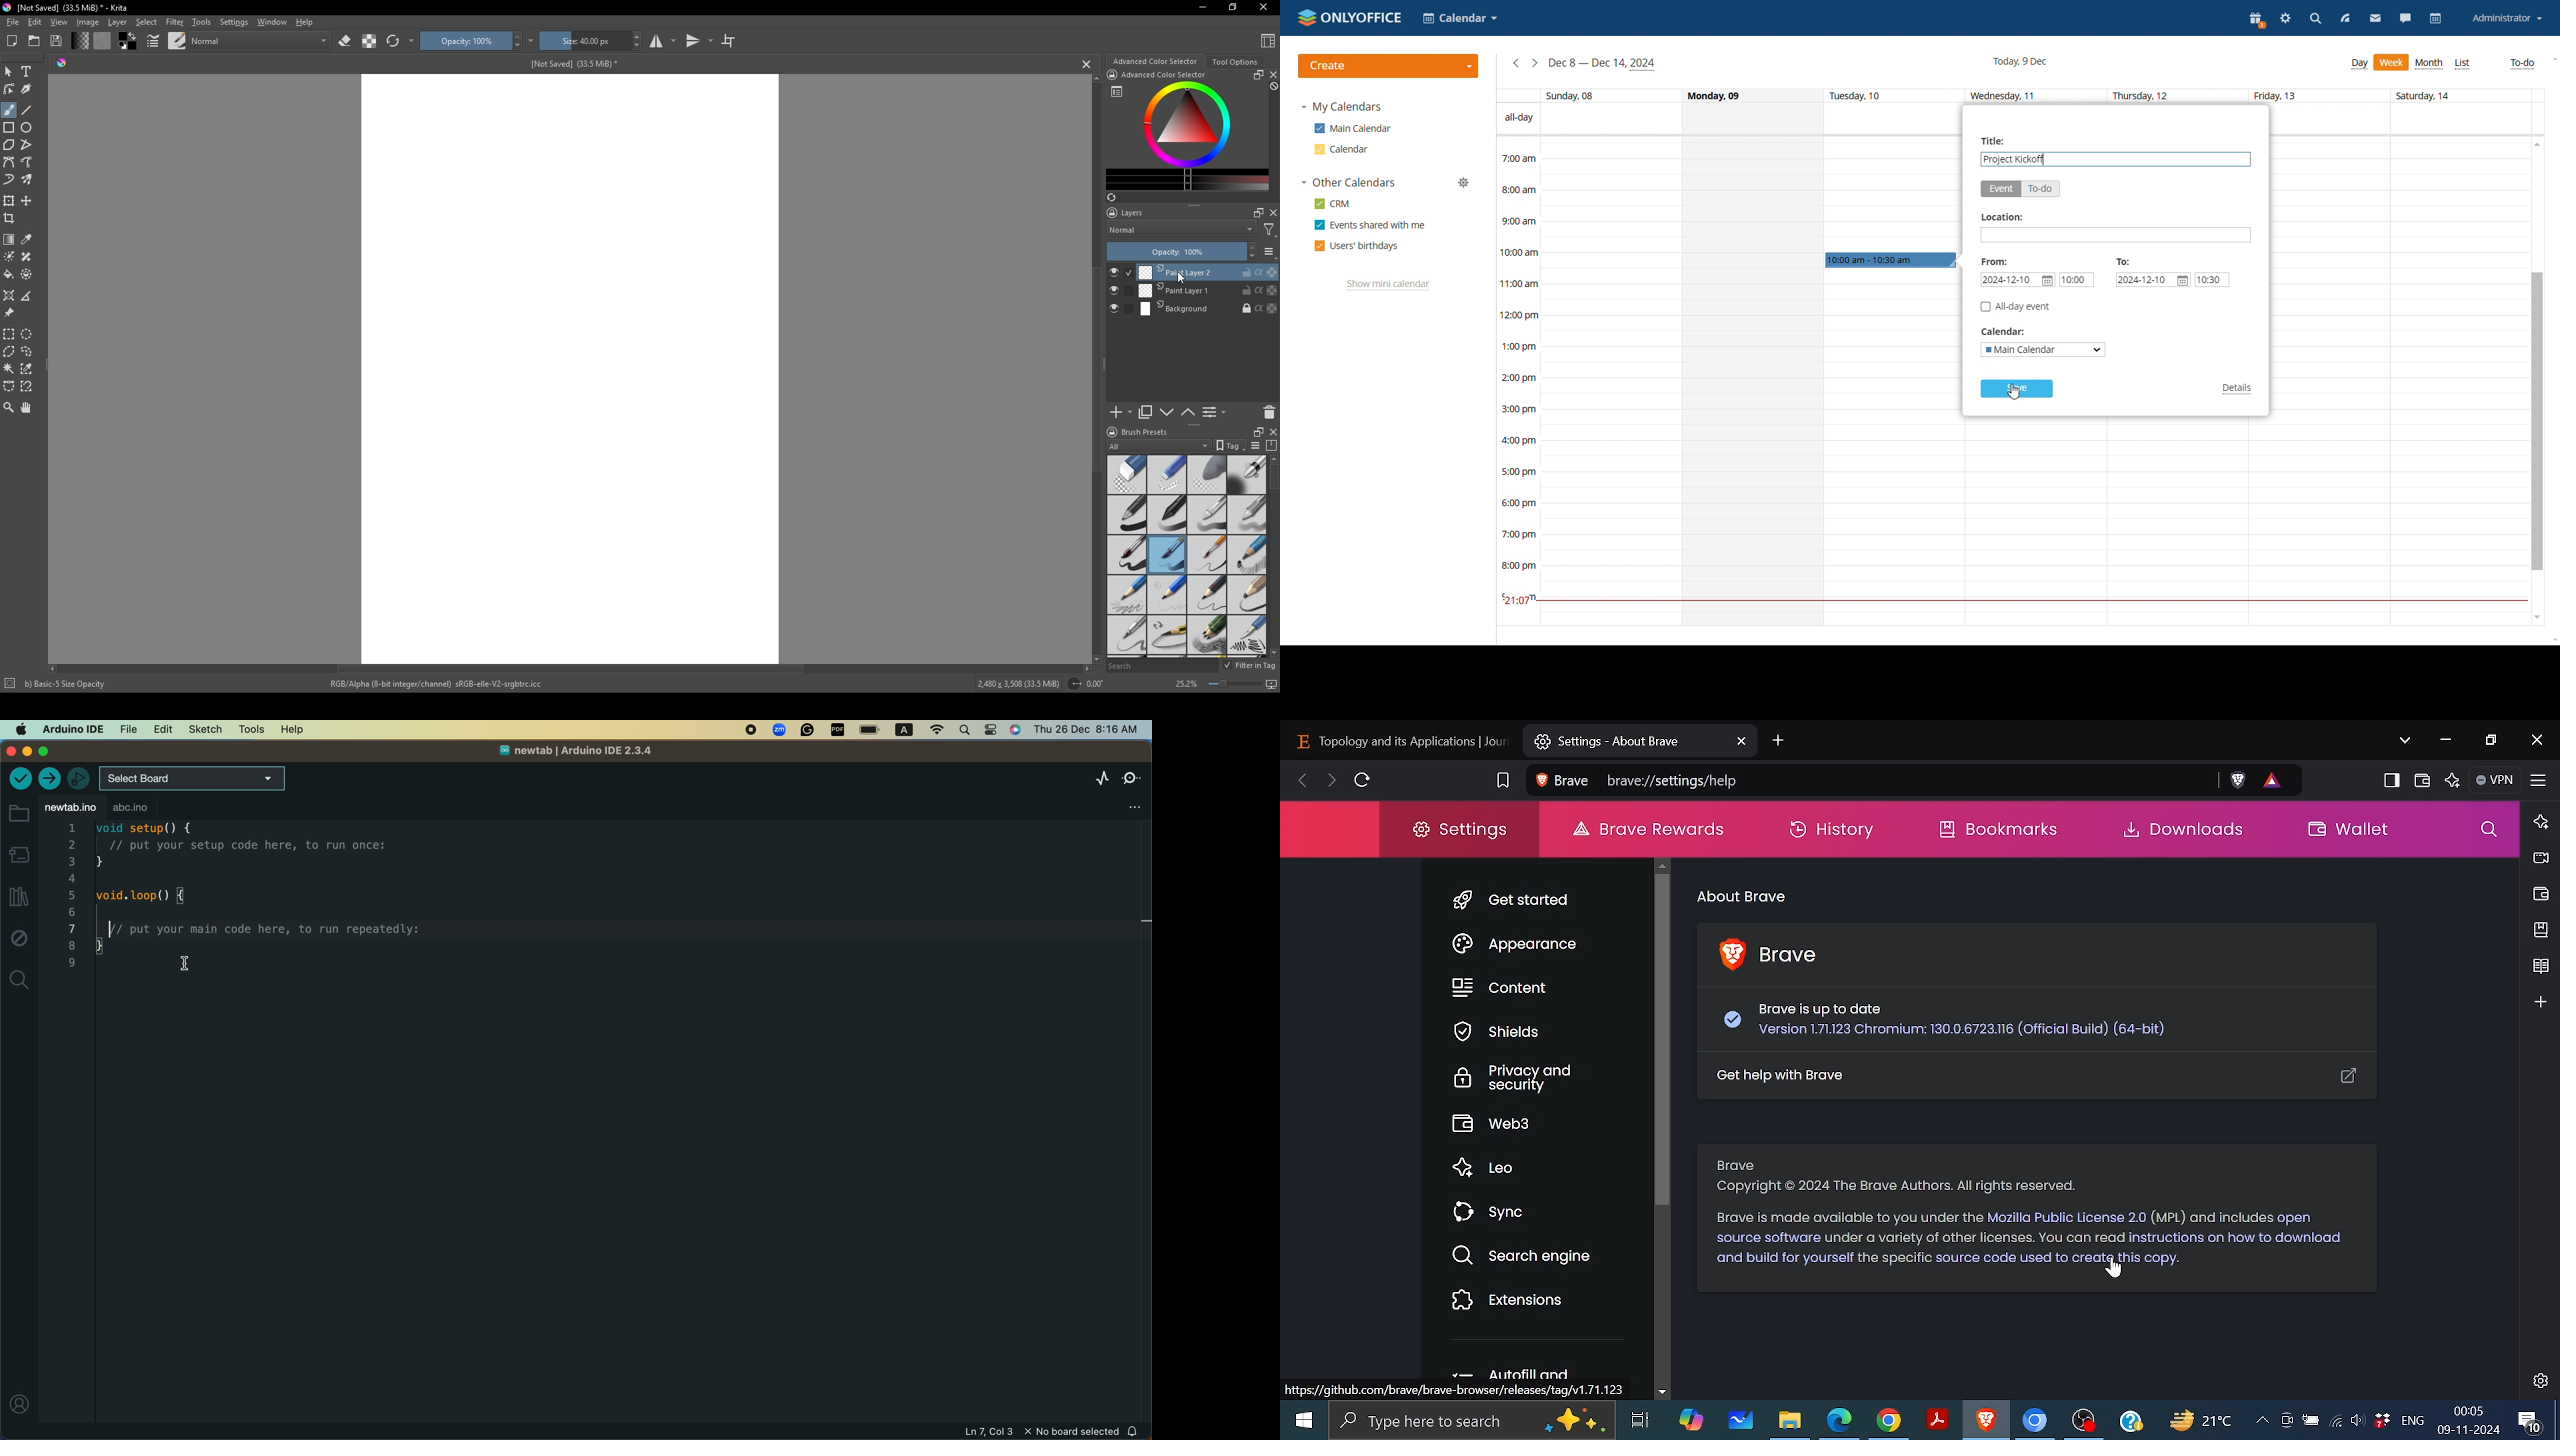  Describe the element at coordinates (9, 200) in the screenshot. I see `transform` at that location.